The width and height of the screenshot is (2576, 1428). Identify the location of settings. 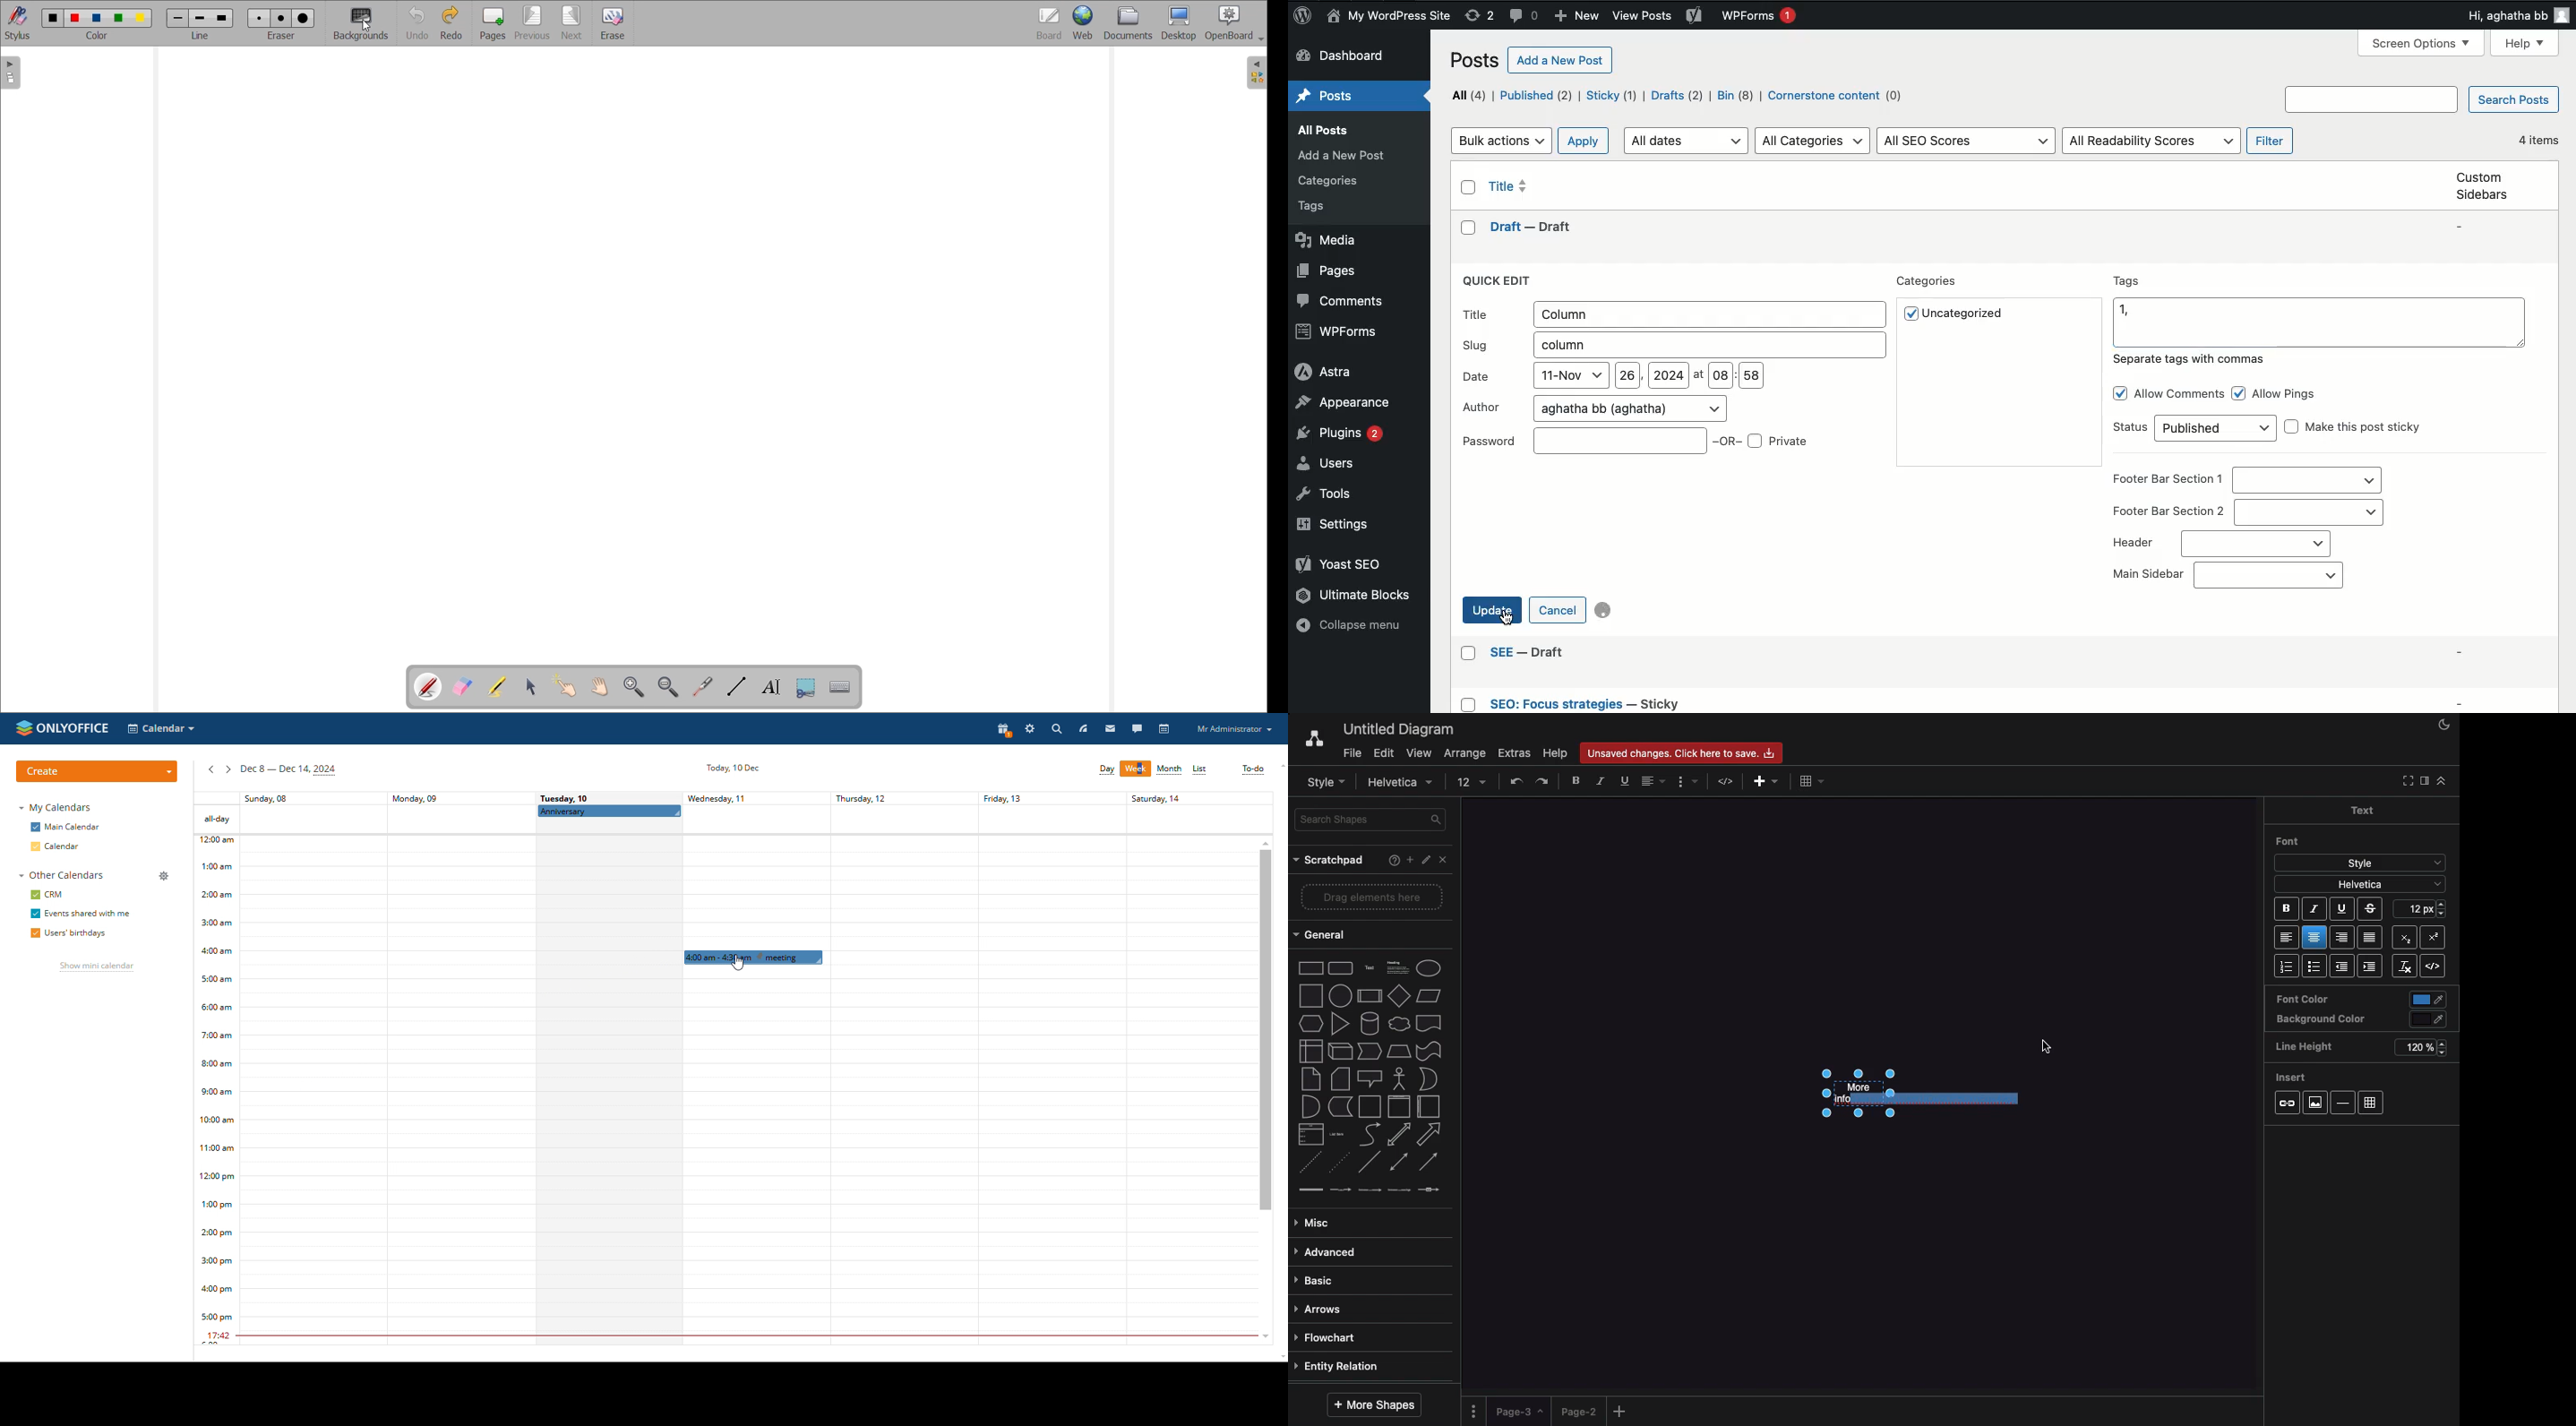
(1031, 730).